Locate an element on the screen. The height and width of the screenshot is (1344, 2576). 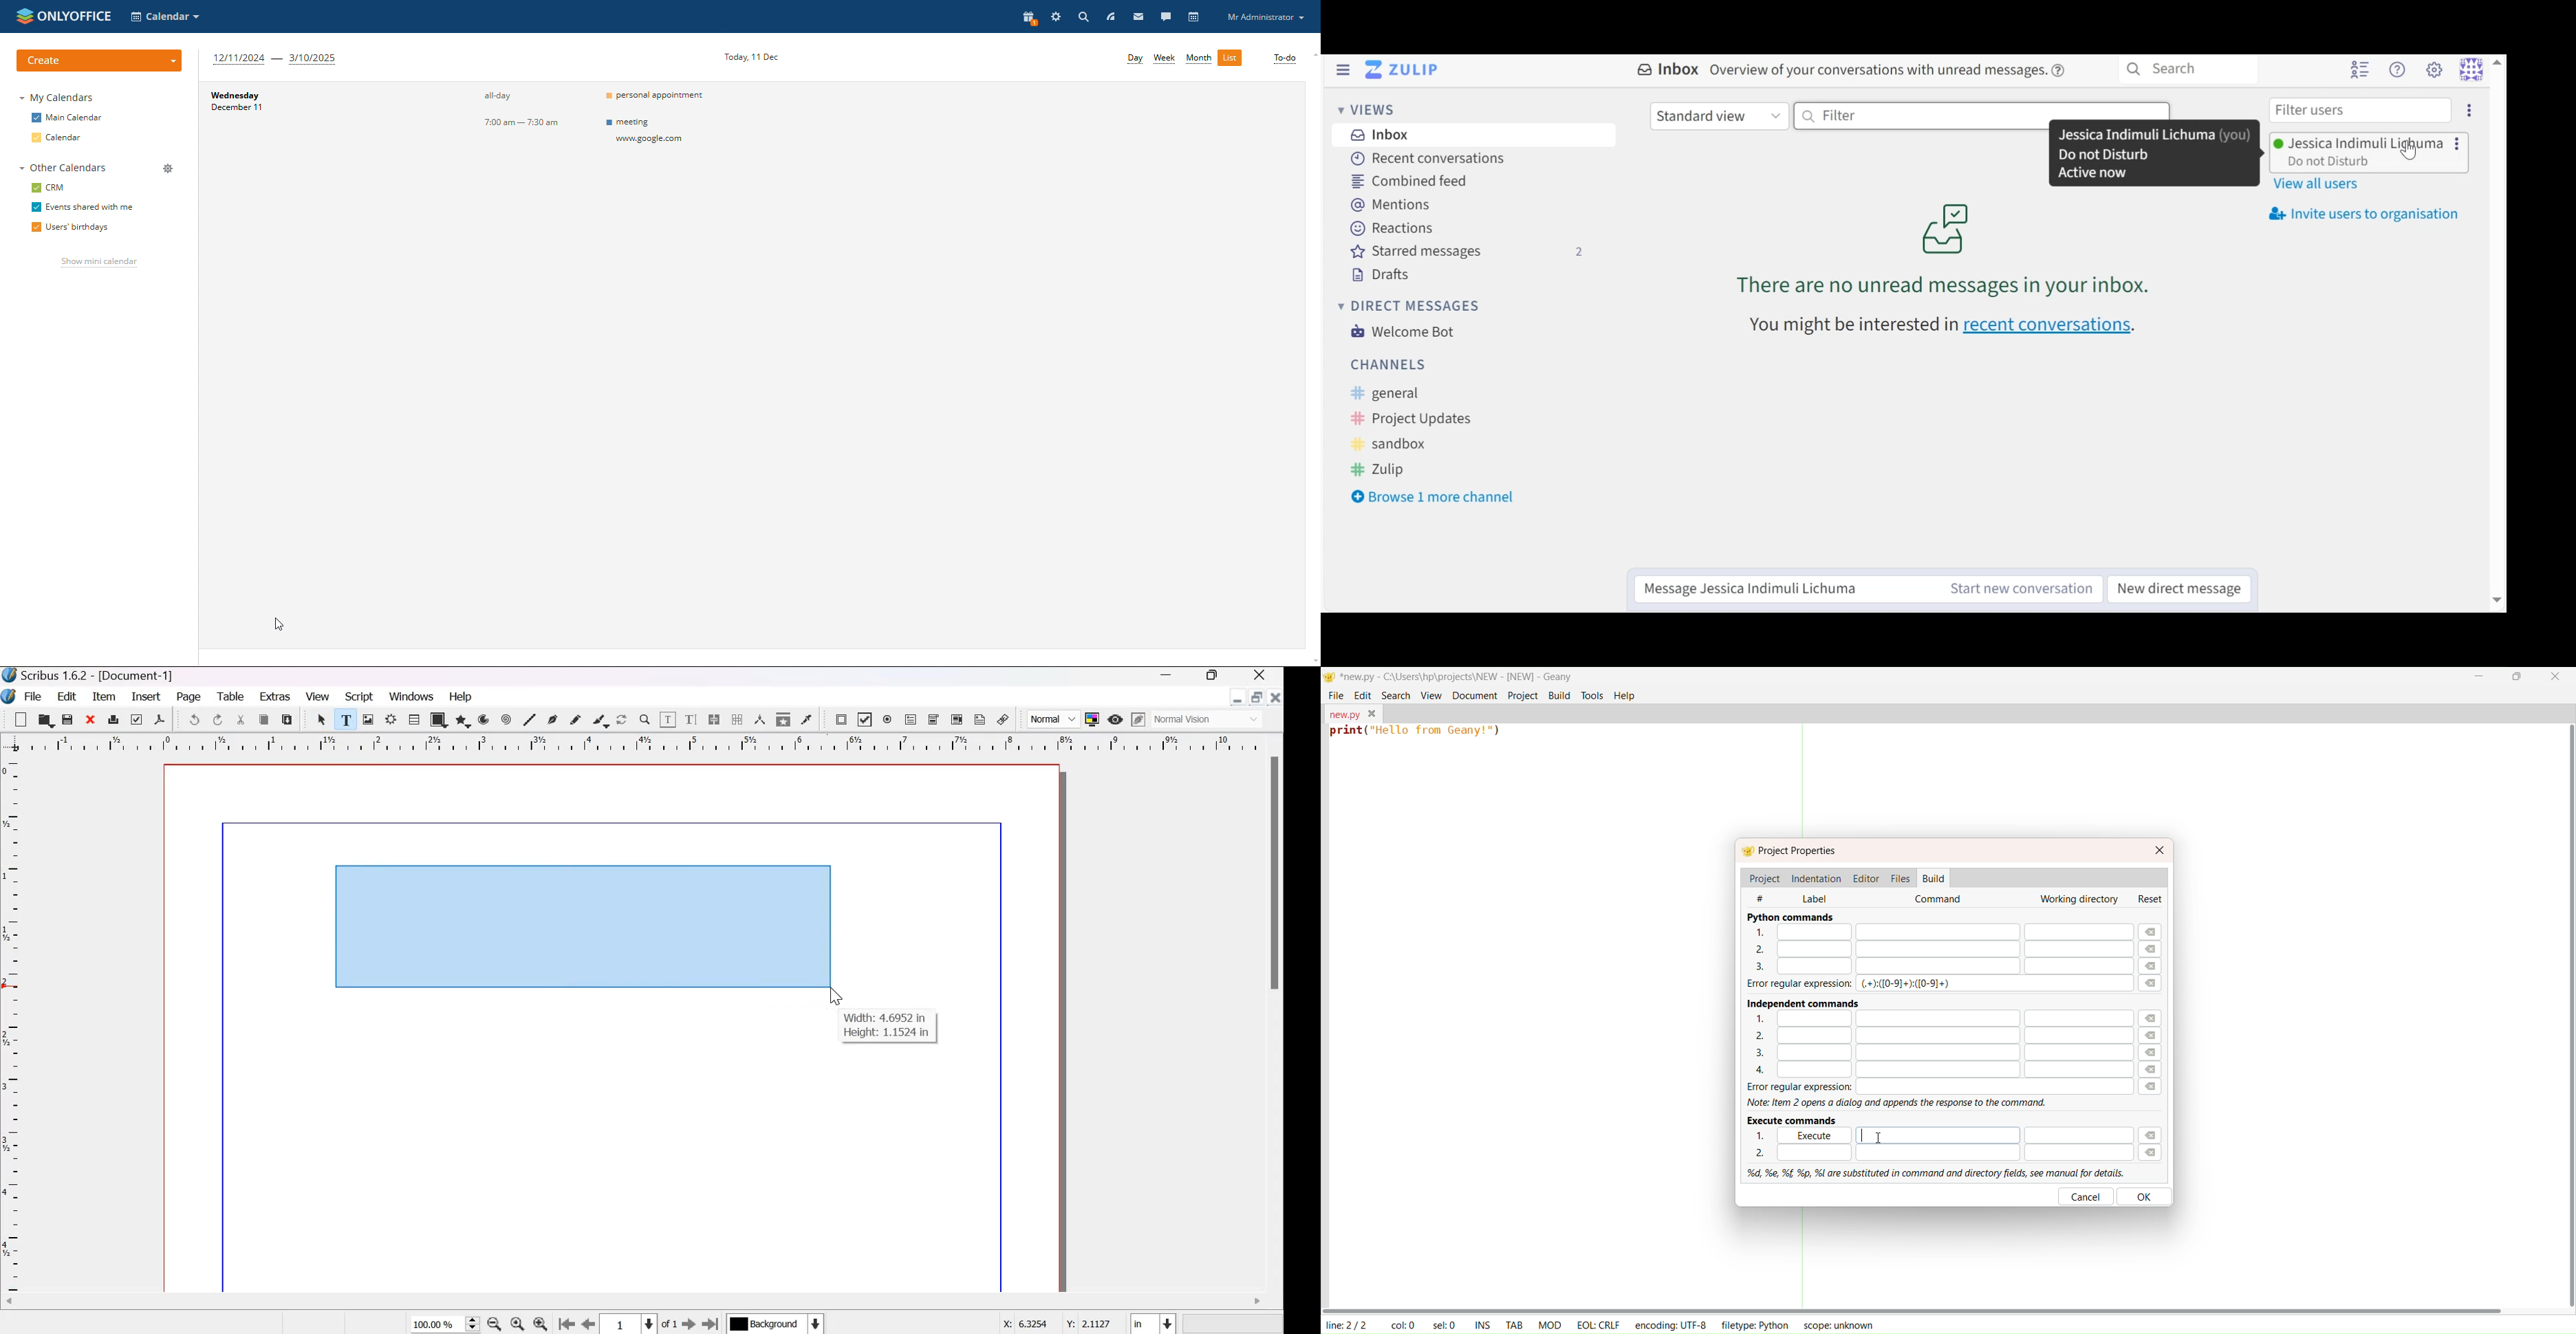
close is located at coordinates (1274, 696).